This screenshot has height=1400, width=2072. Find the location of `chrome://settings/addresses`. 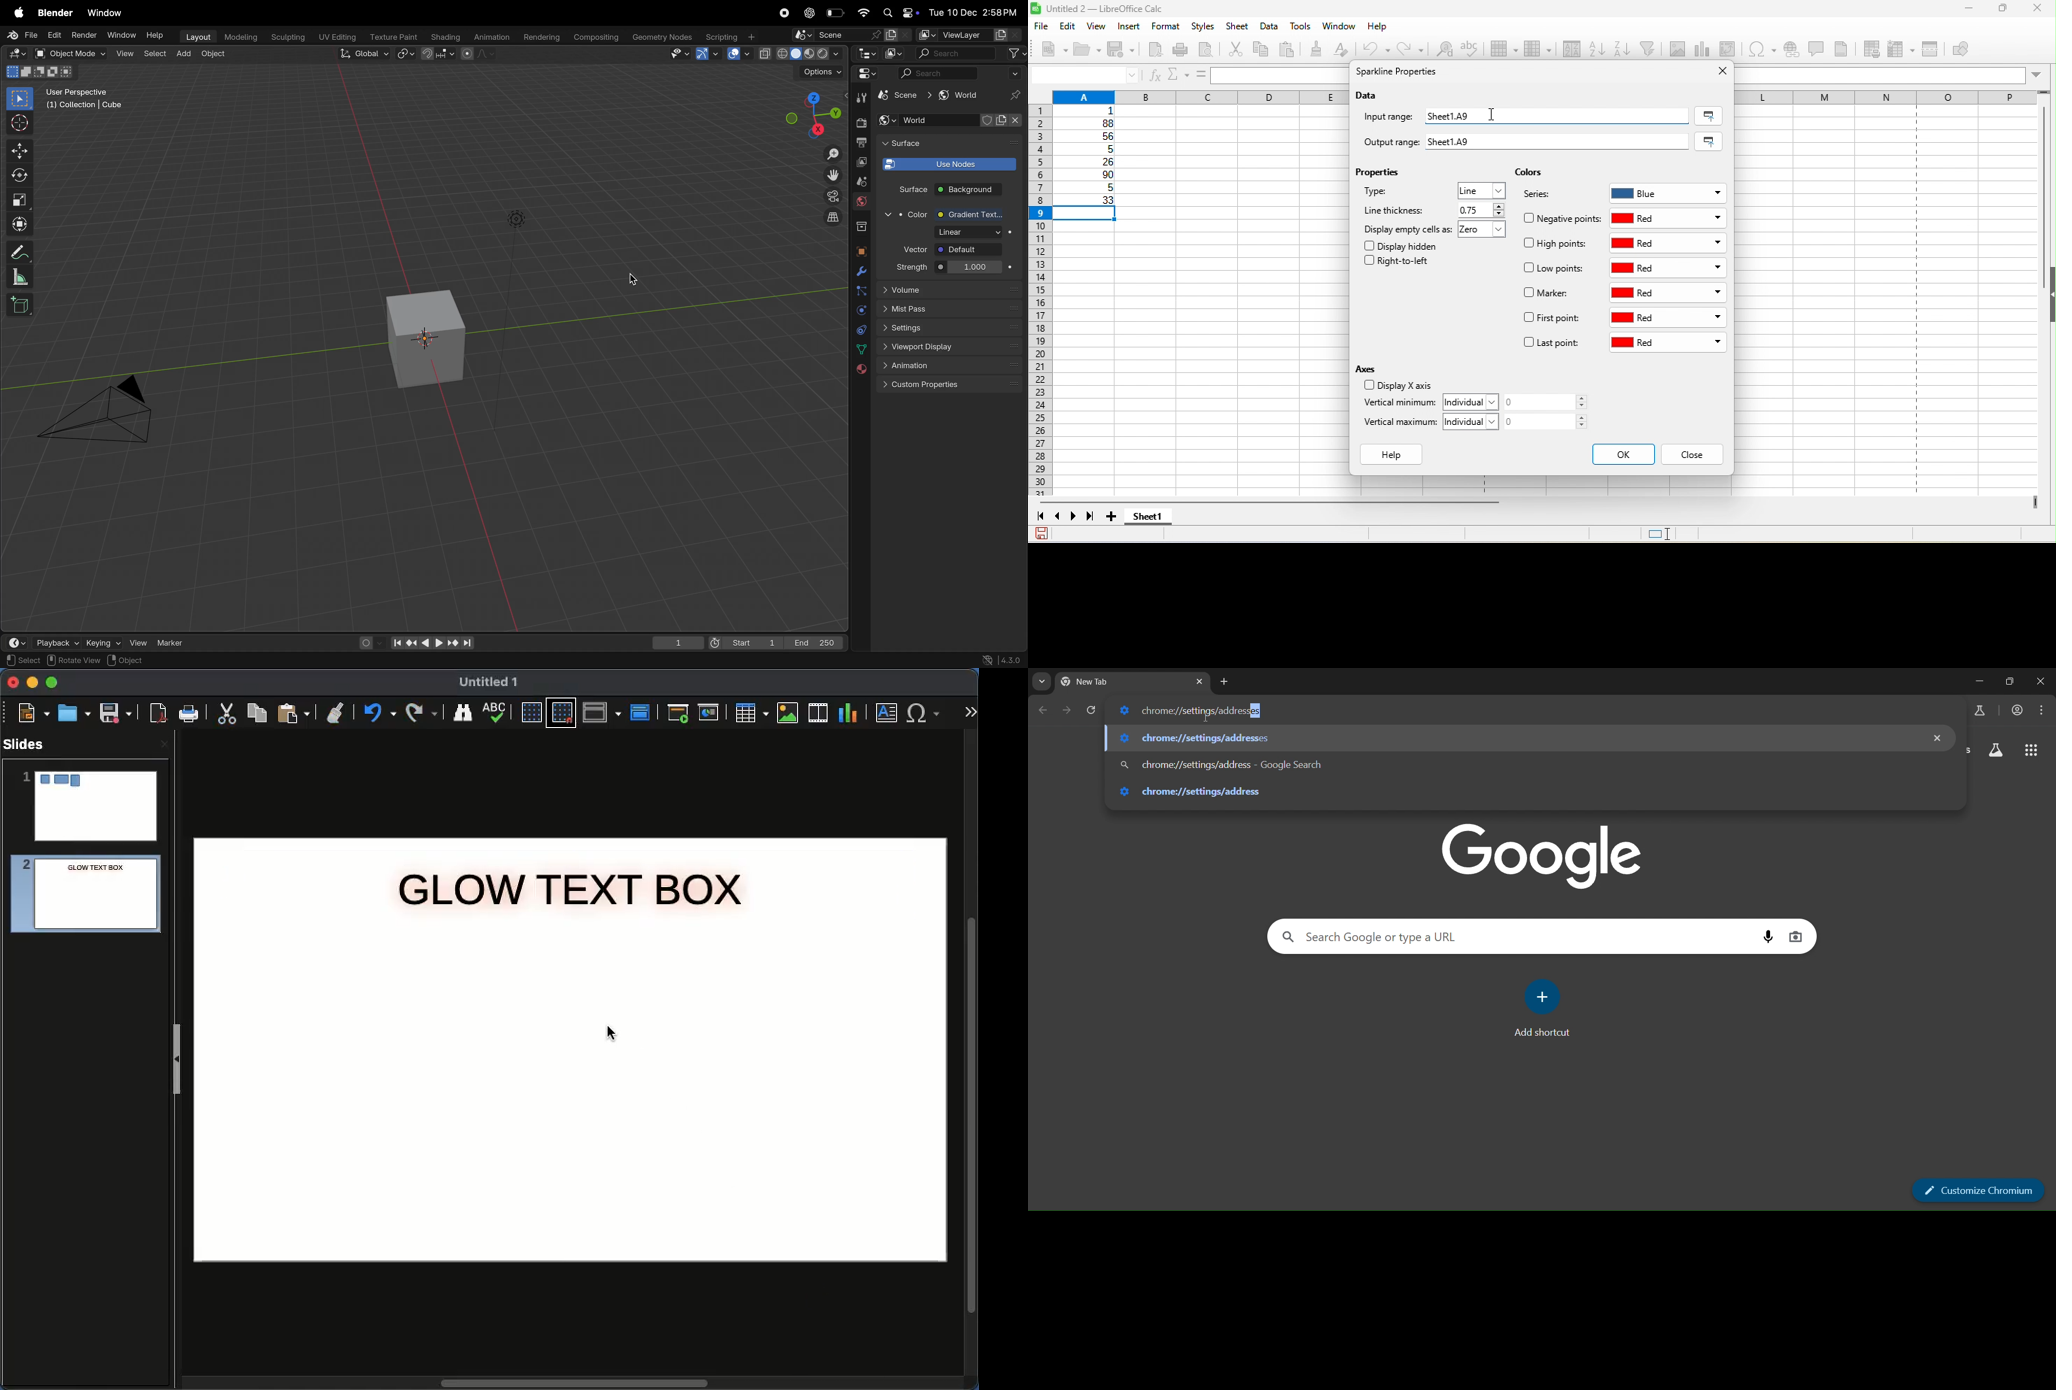

chrome://settings/addresses is located at coordinates (1532, 708).